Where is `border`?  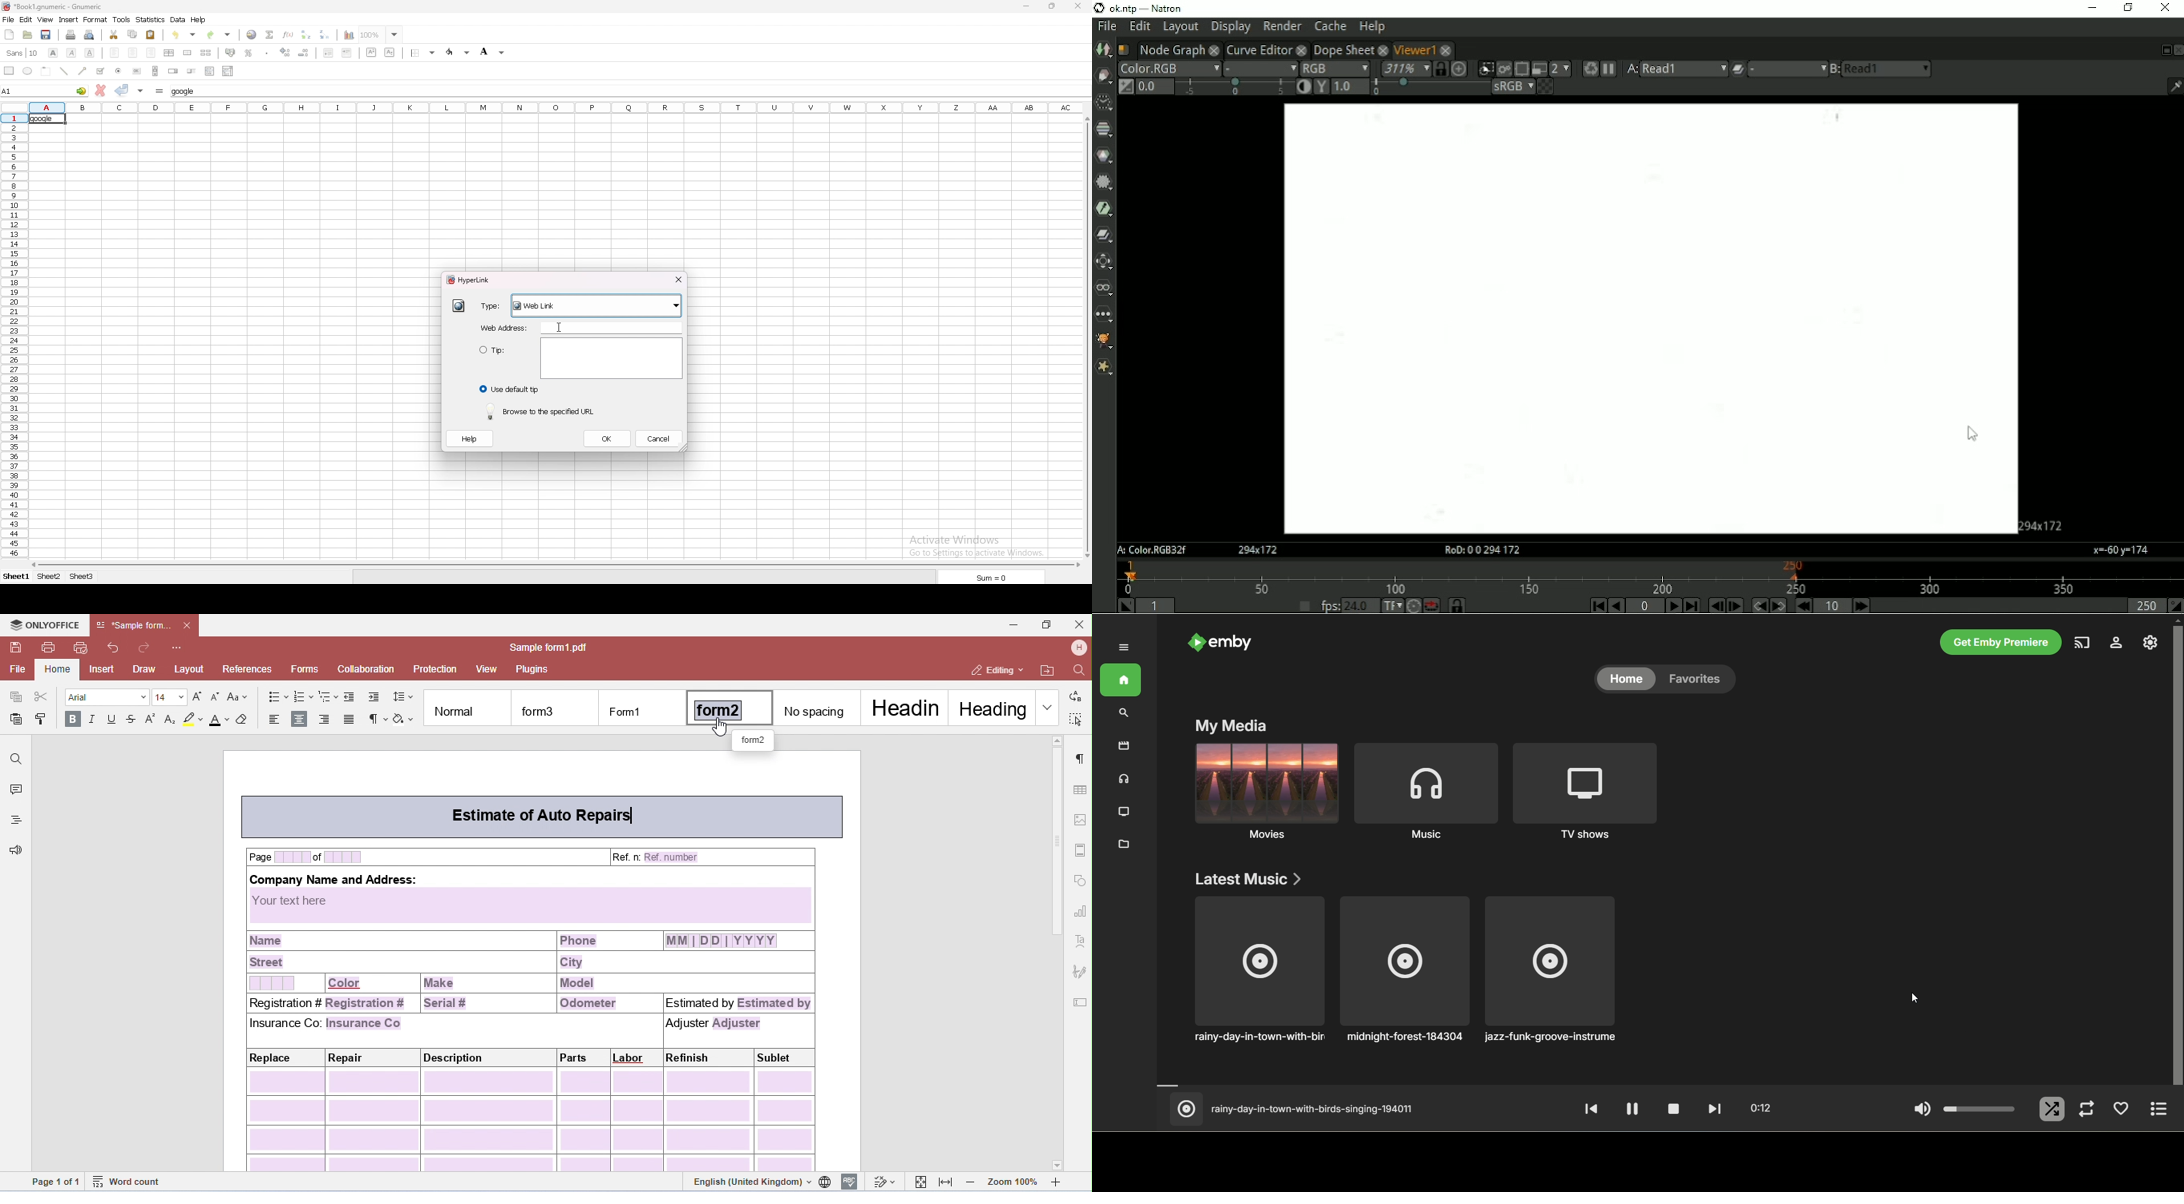 border is located at coordinates (423, 53).